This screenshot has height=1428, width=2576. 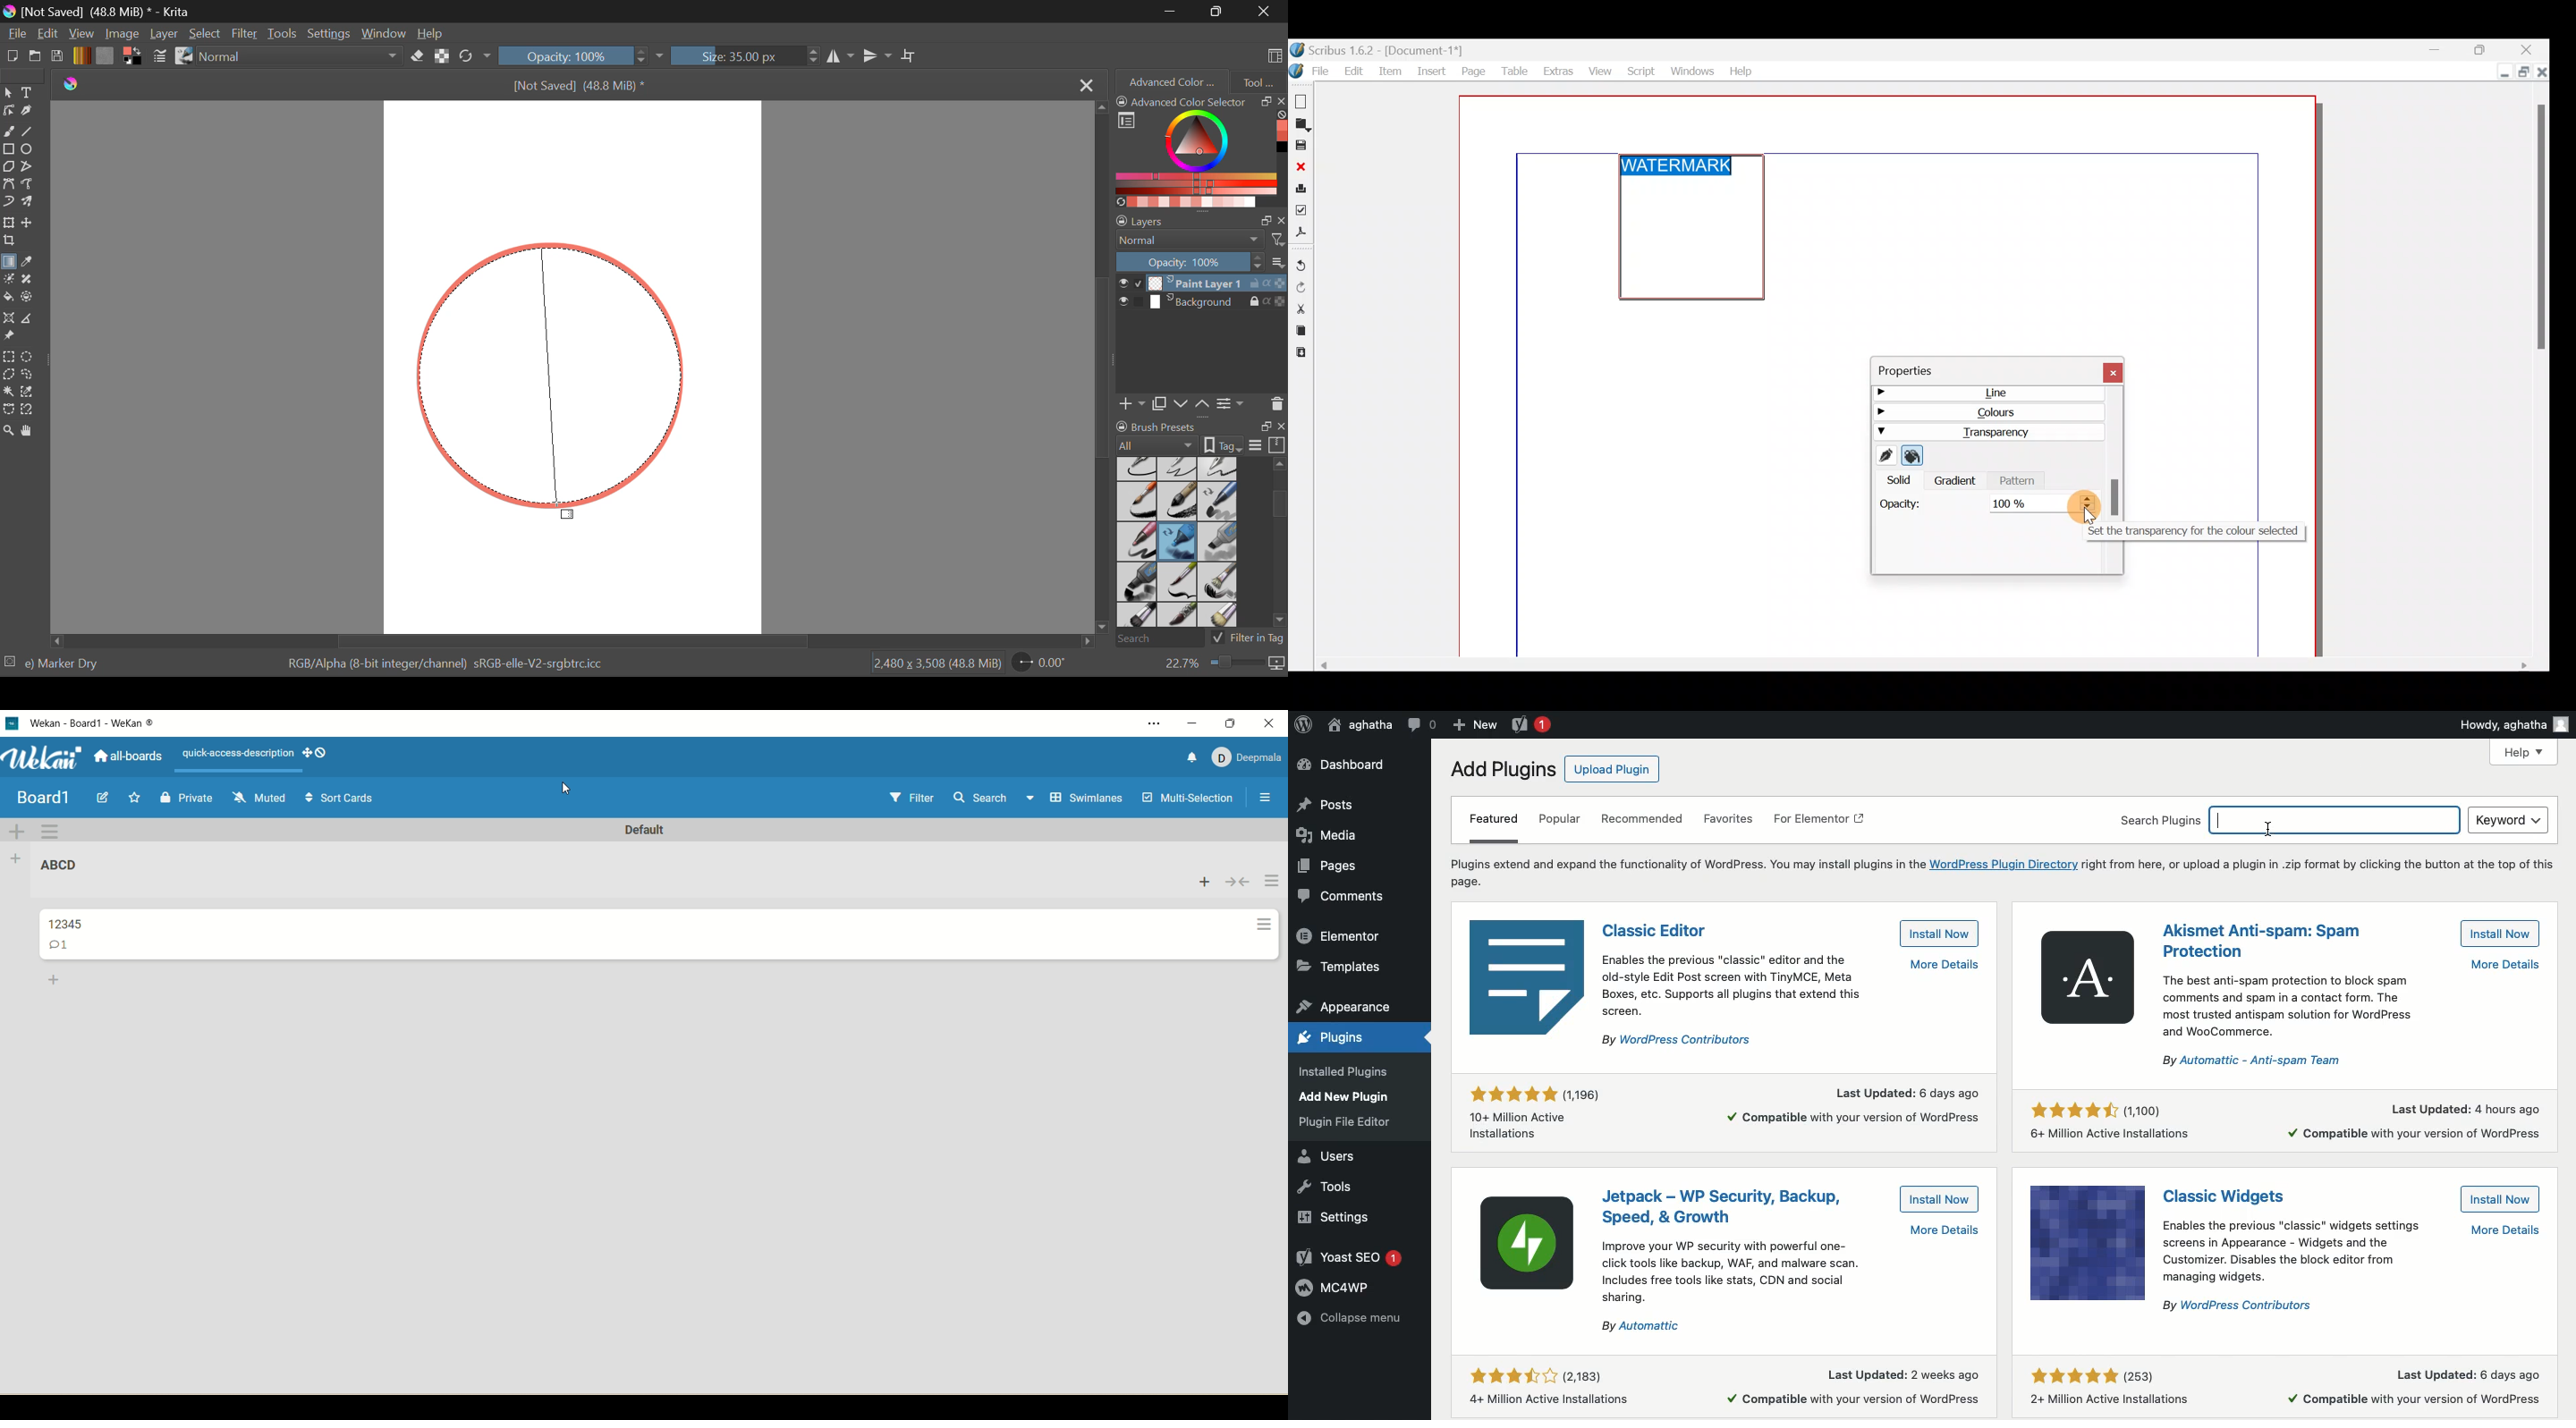 What do you see at coordinates (1342, 1218) in the screenshot?
I see `Settings` at bounding box center [1342, 1218].